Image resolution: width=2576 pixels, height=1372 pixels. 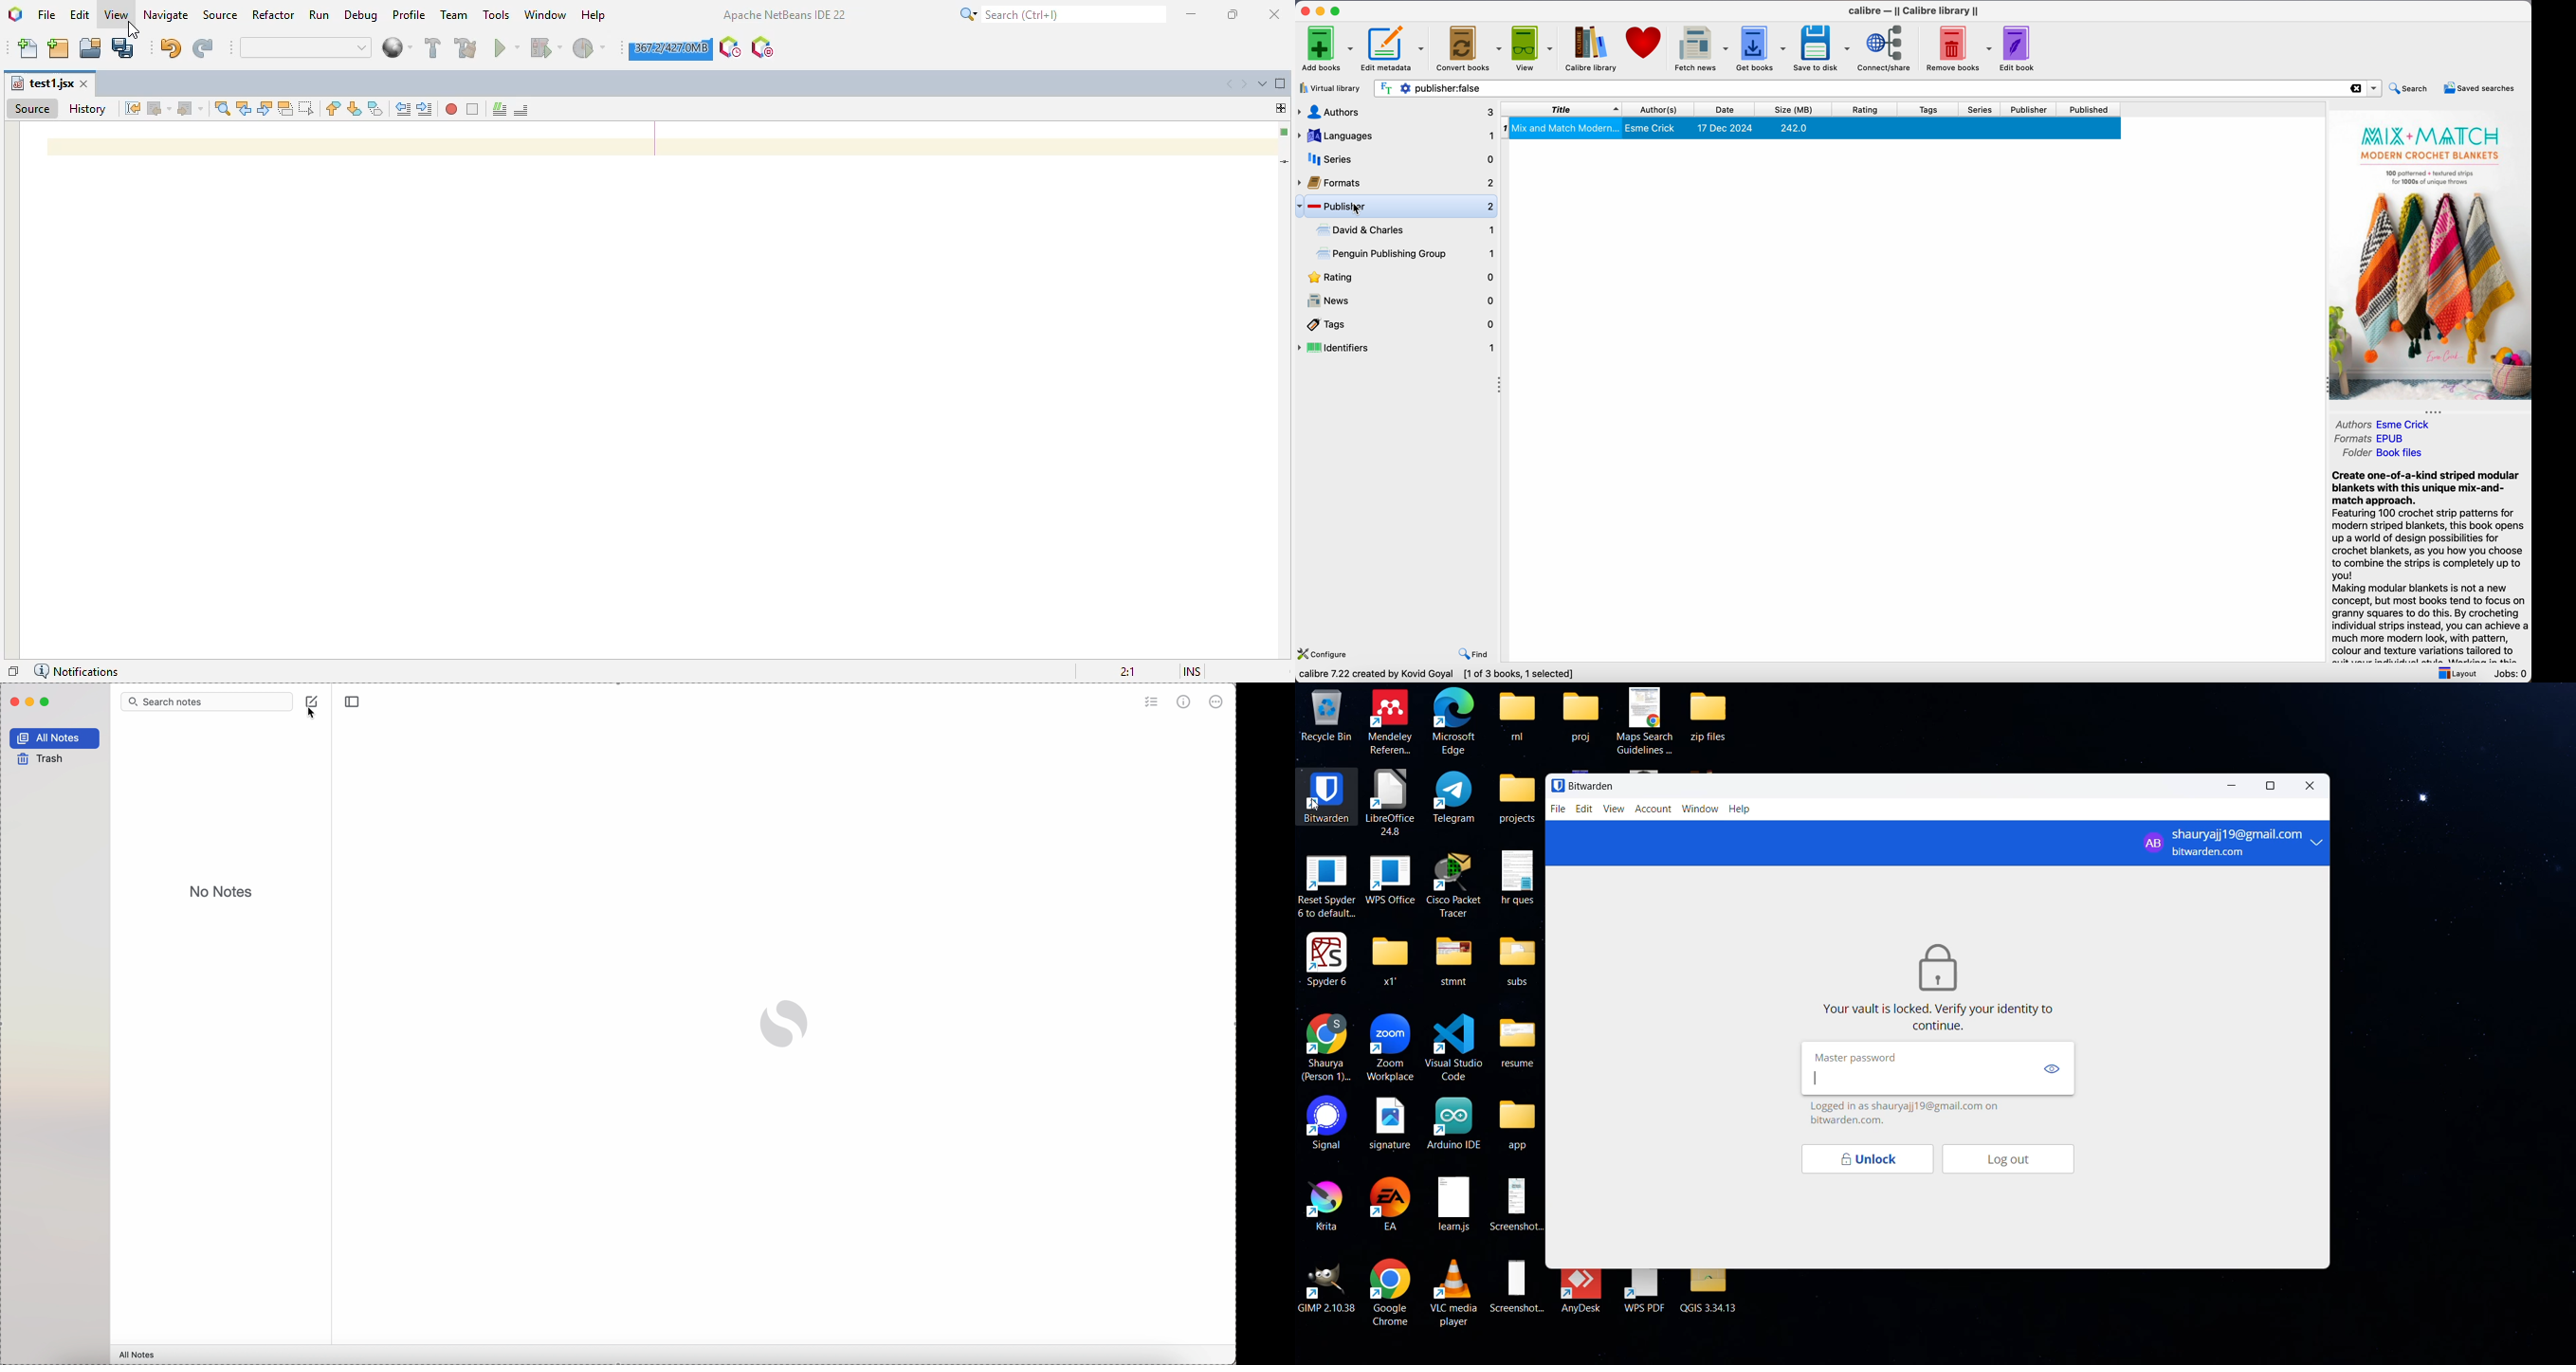 What do you see at coordinates (1389, 1123) in the screenshot?
I see `signature` at bounding box center [1389, 1123].